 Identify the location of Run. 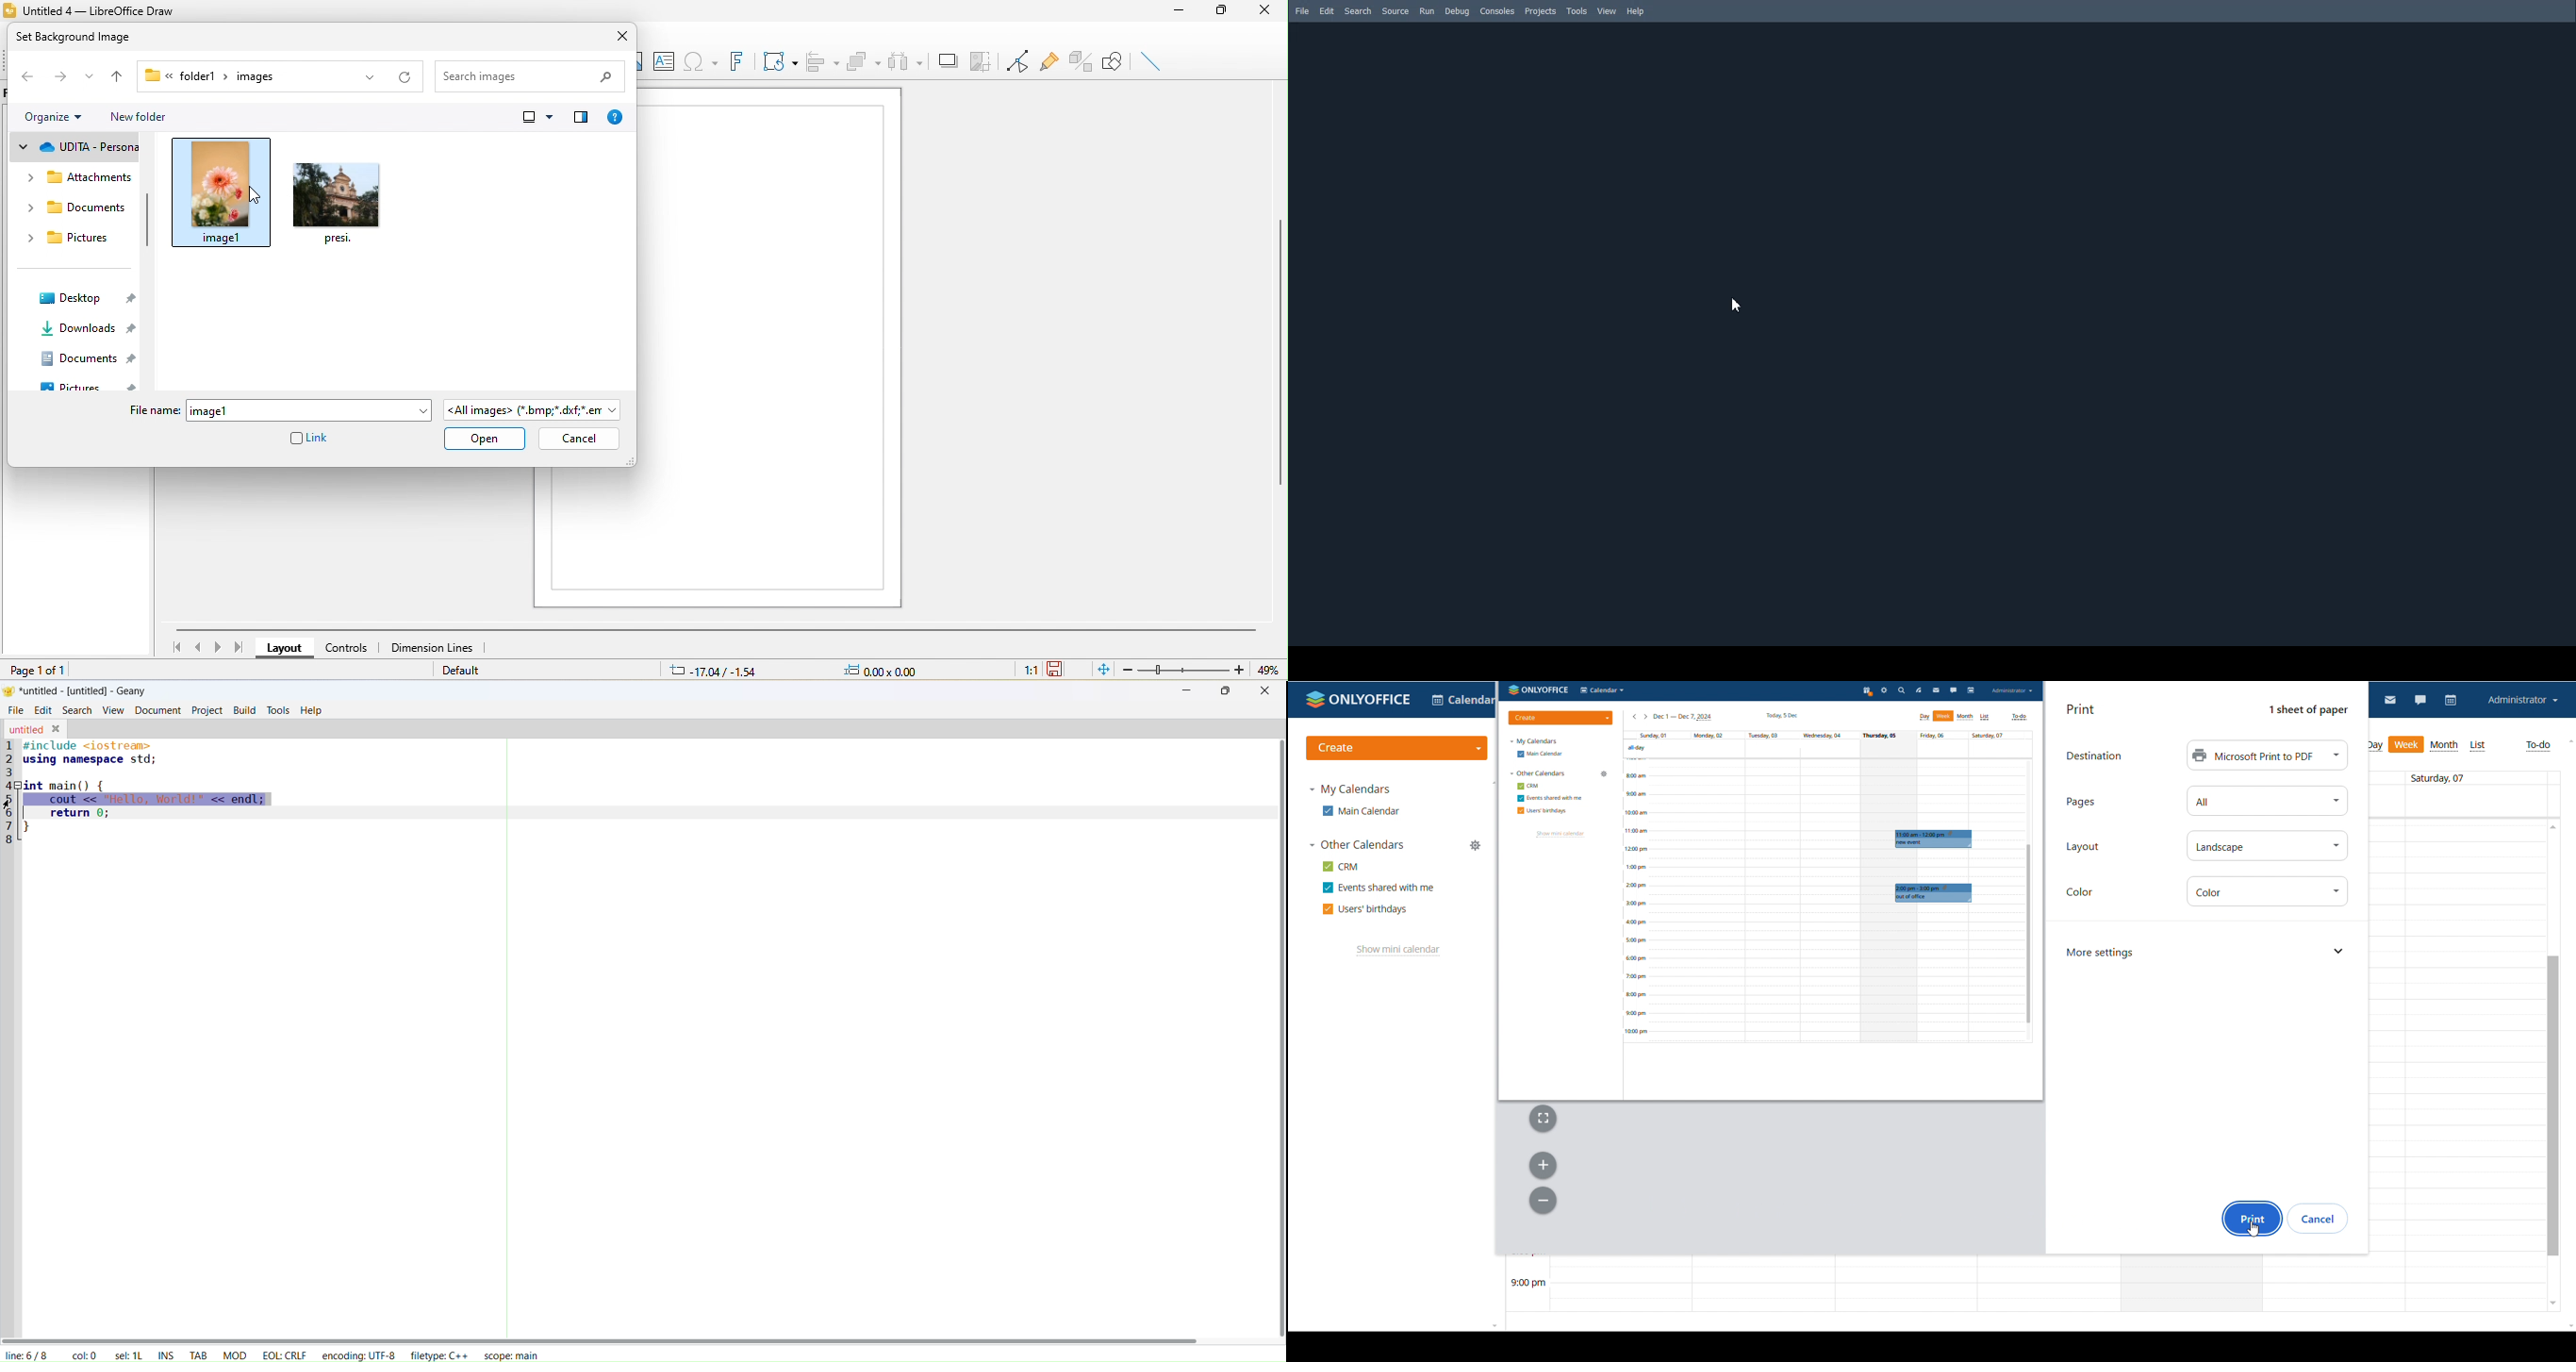
(1426, 11).